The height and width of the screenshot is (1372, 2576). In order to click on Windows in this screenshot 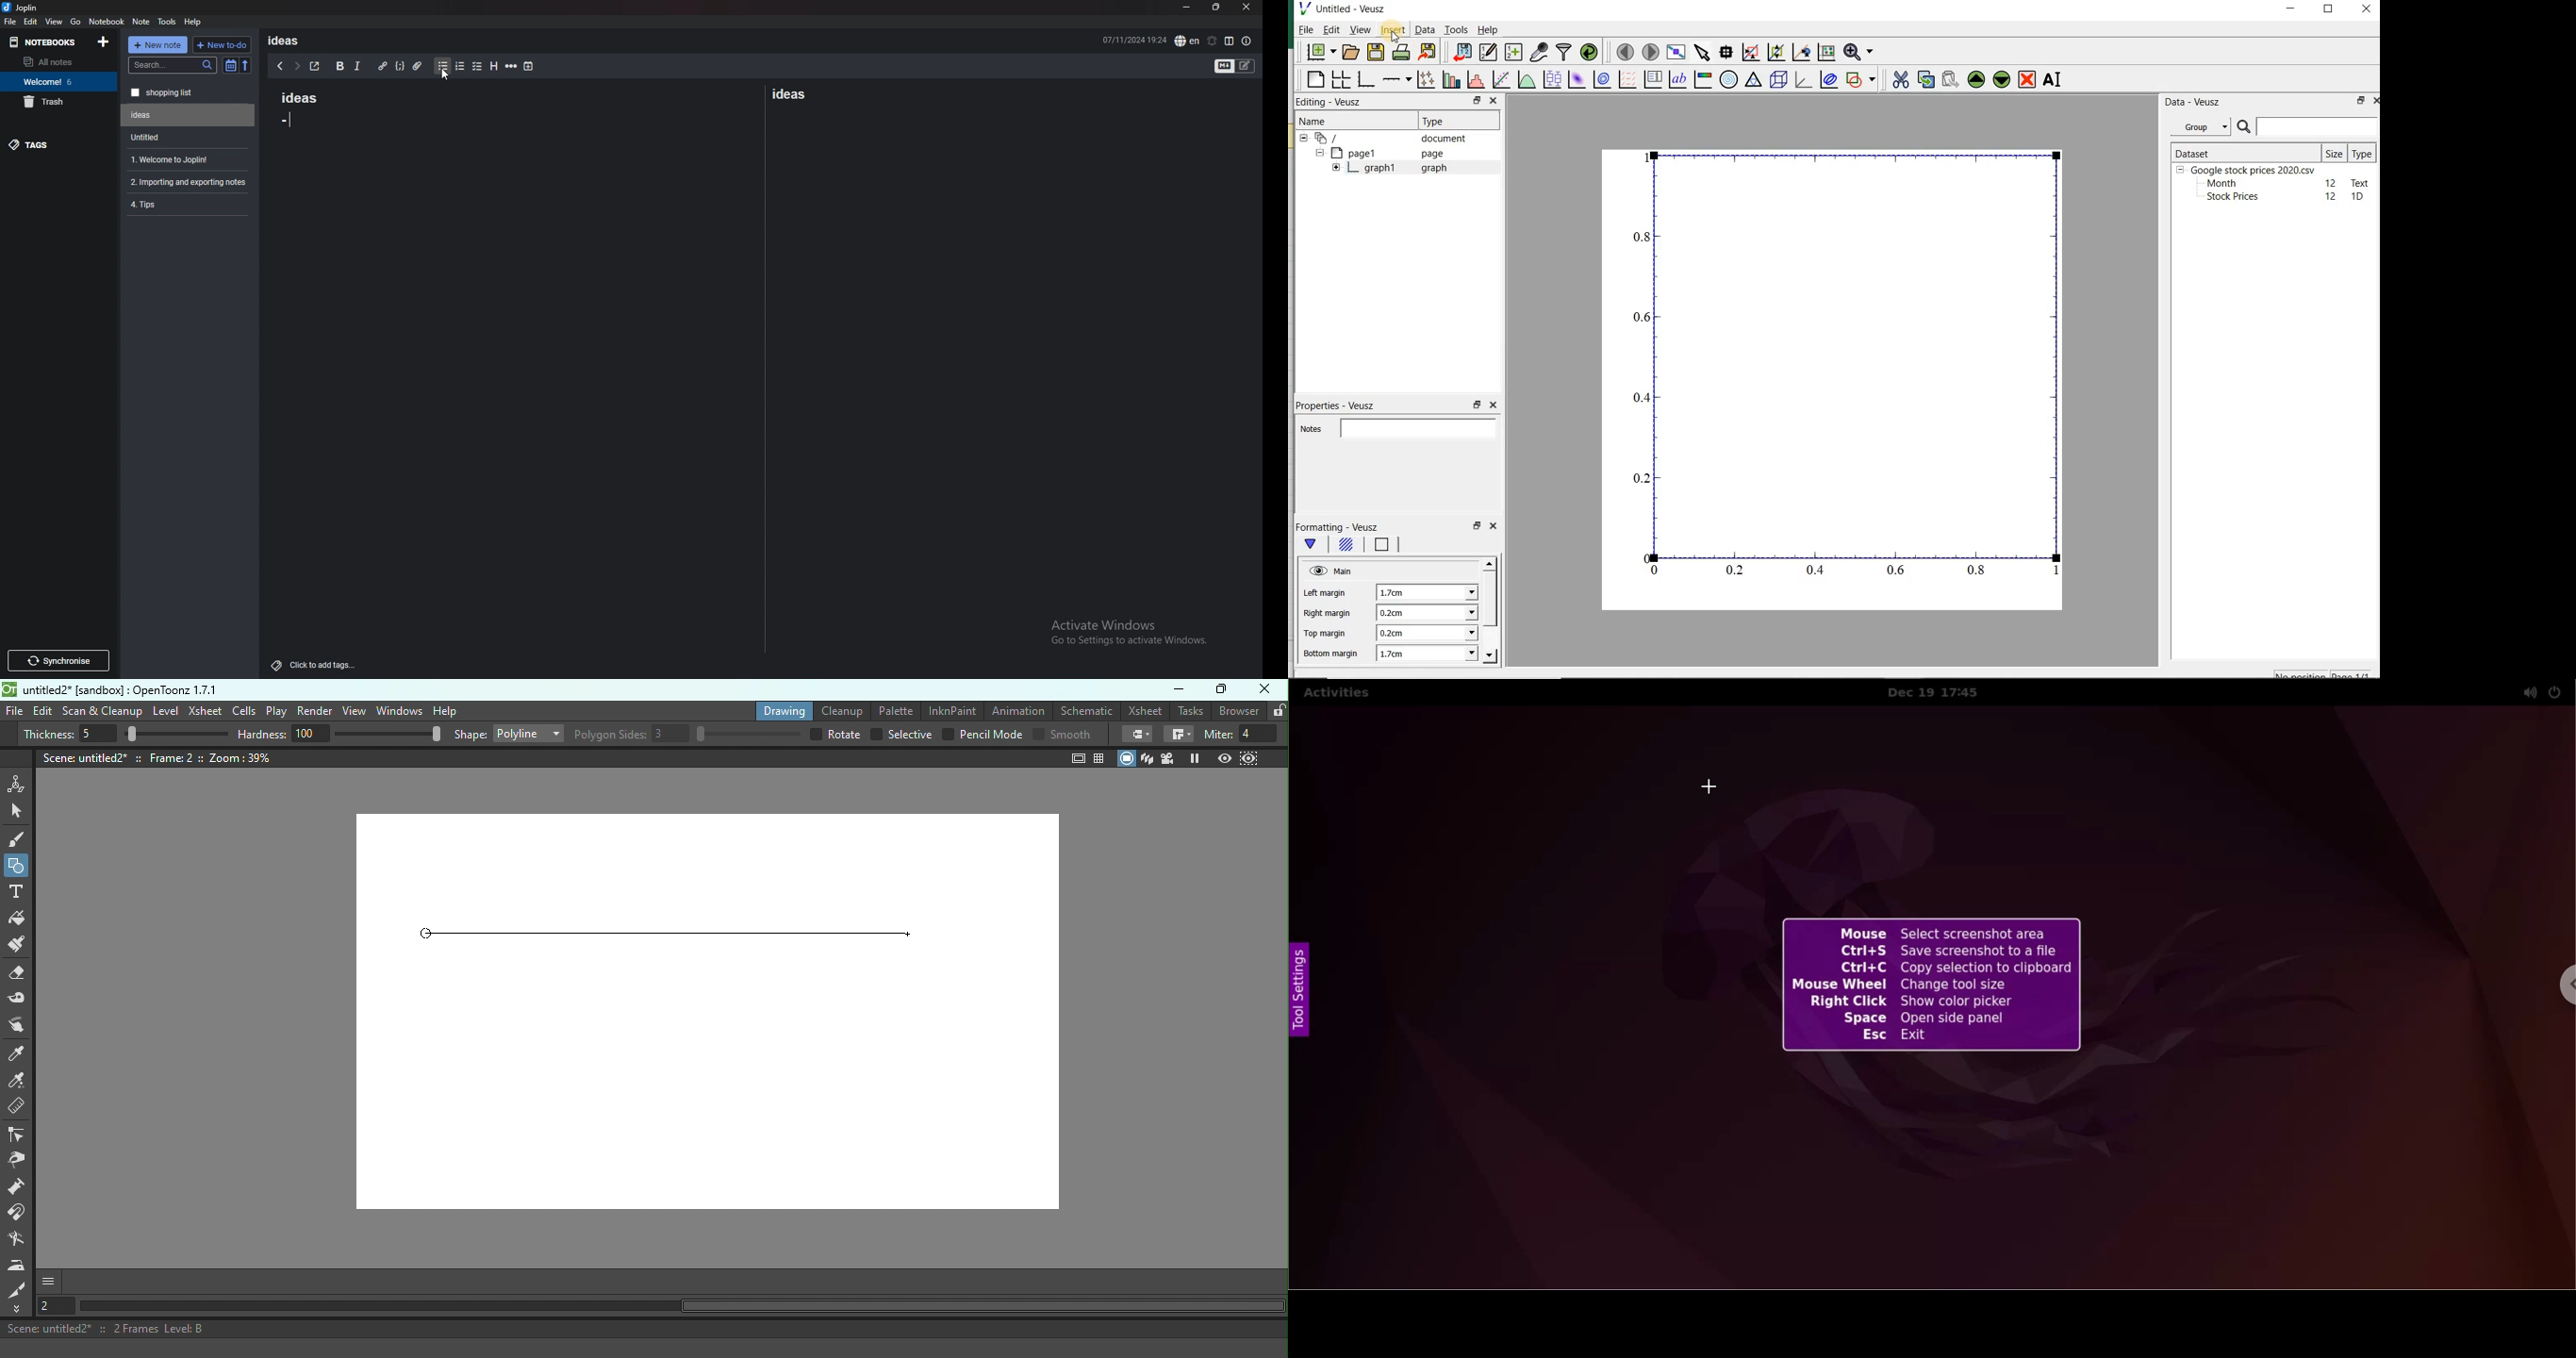, I will do `click(398, 711)`.